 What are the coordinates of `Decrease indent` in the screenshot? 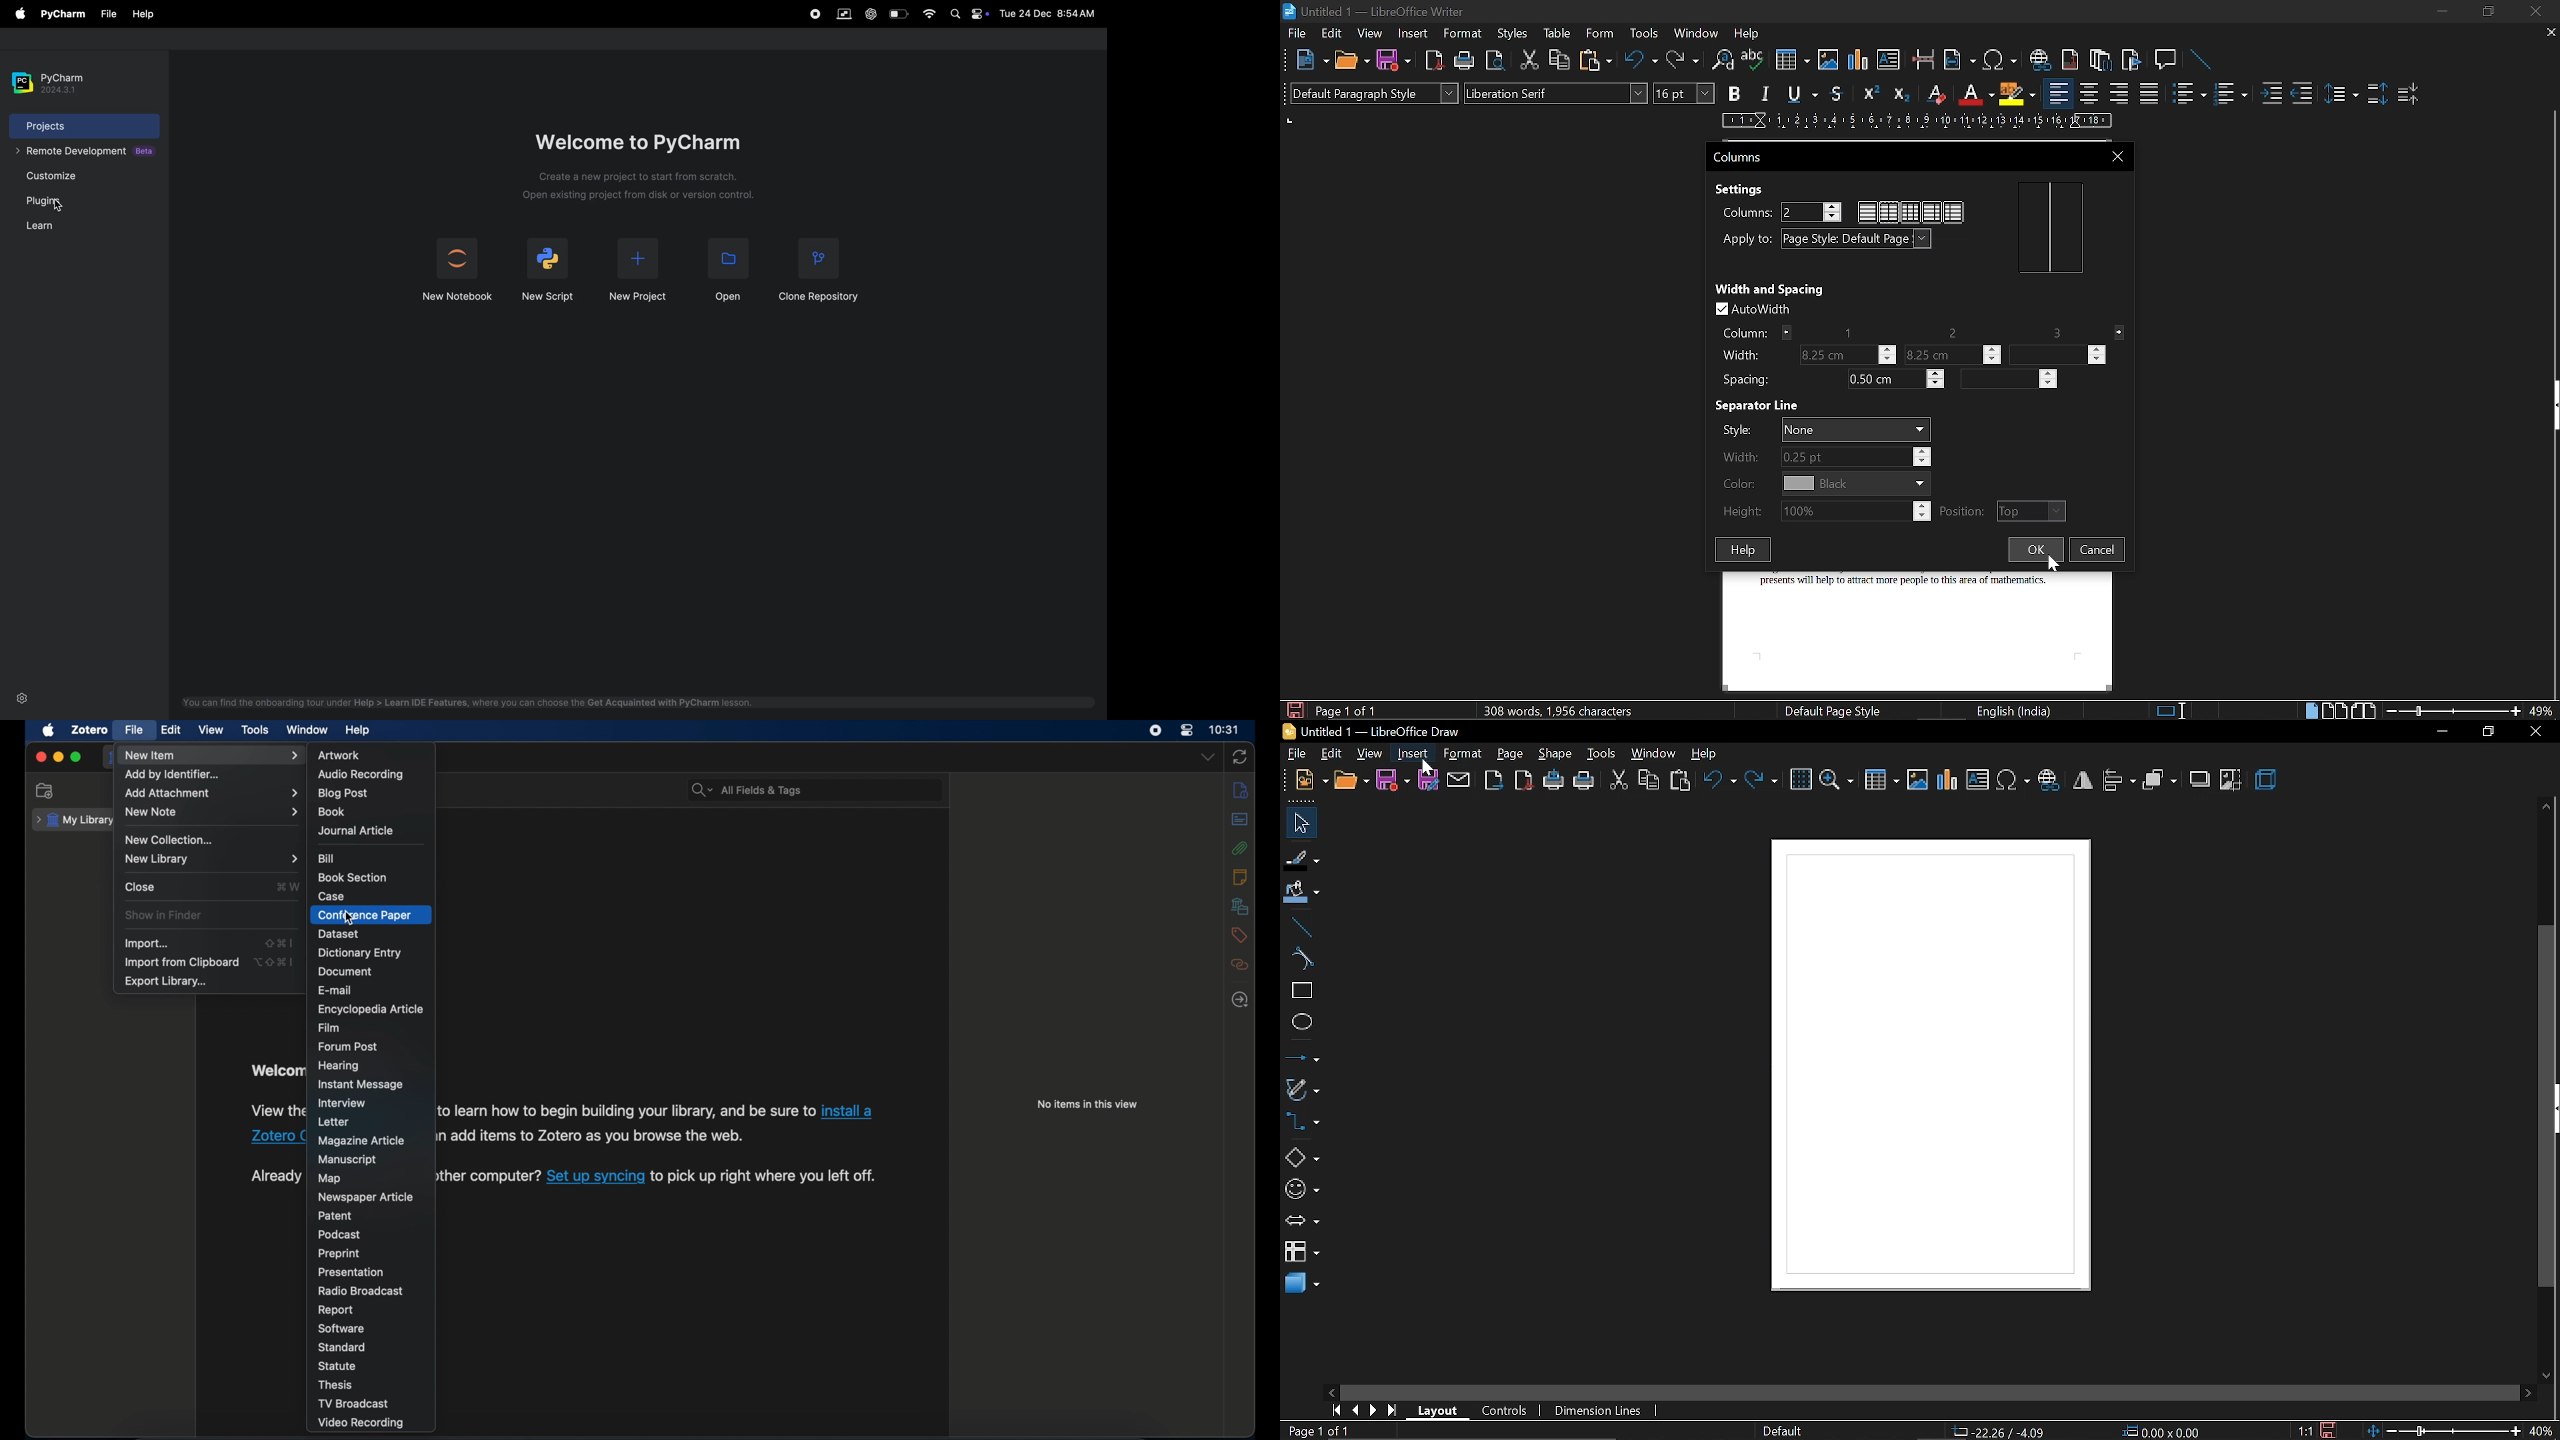 It's located at (2306, 93).